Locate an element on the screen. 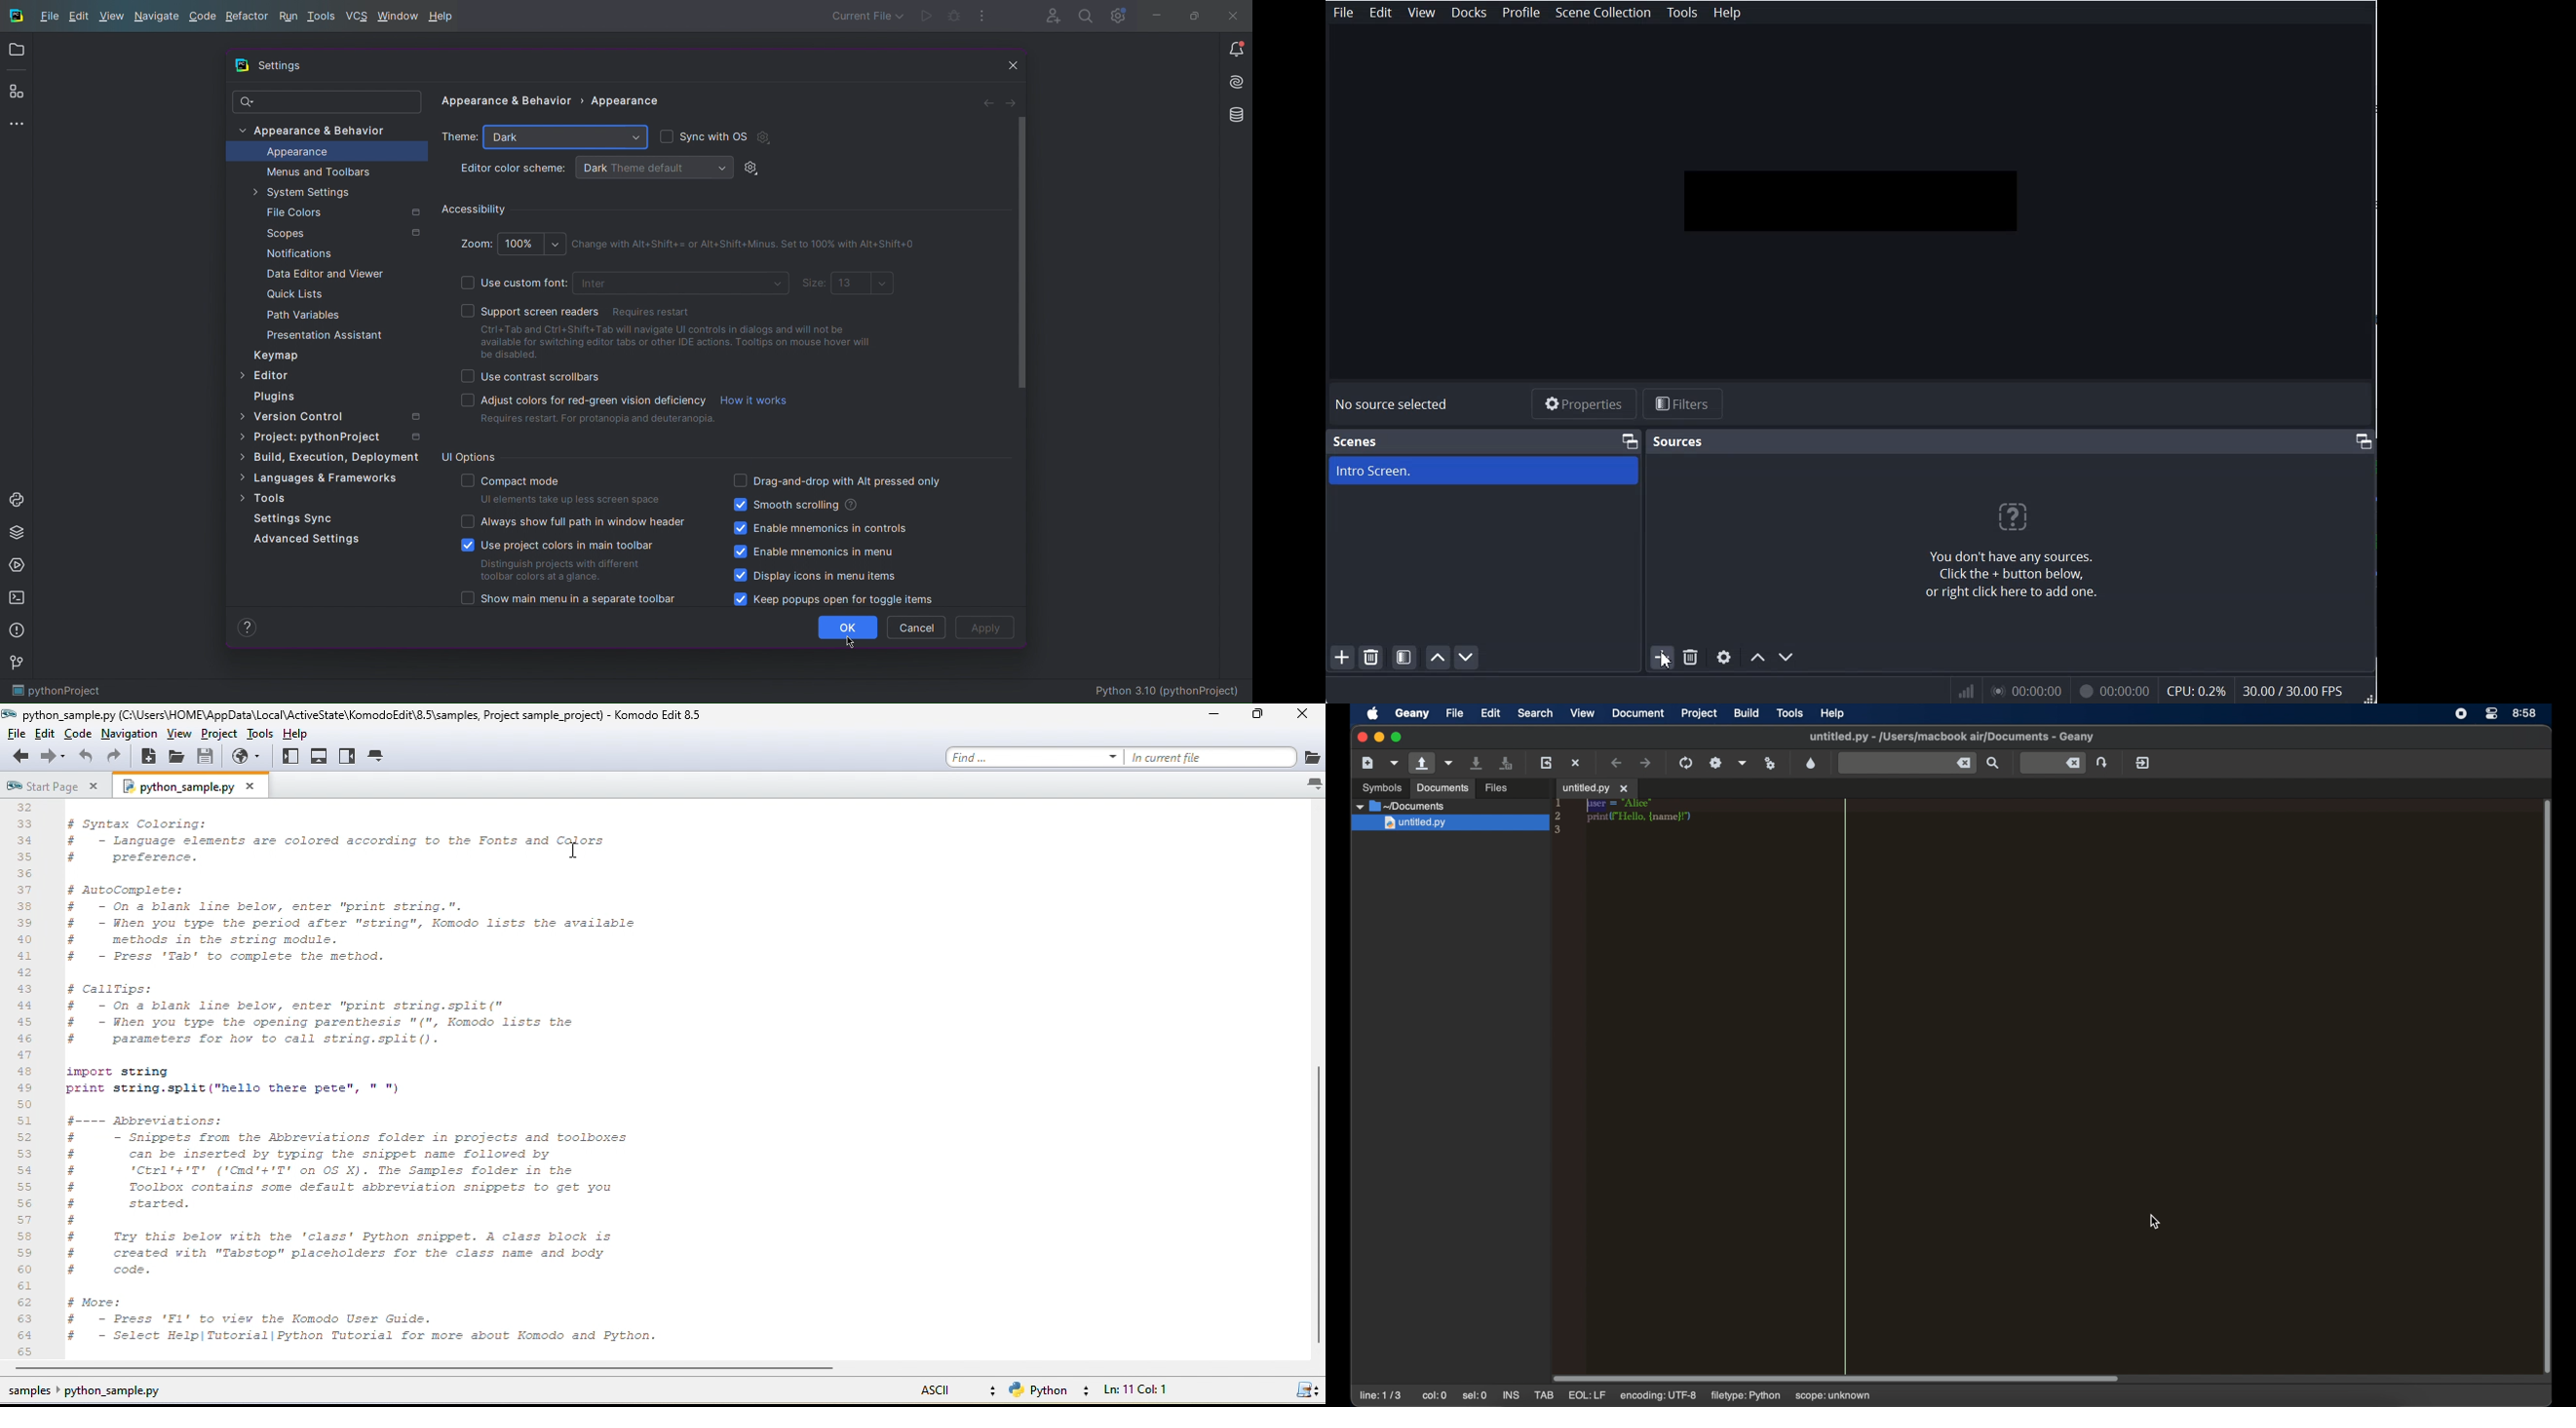 The image size is (2576, 1428). Scene Collection is located at coordinates (1605, 12).